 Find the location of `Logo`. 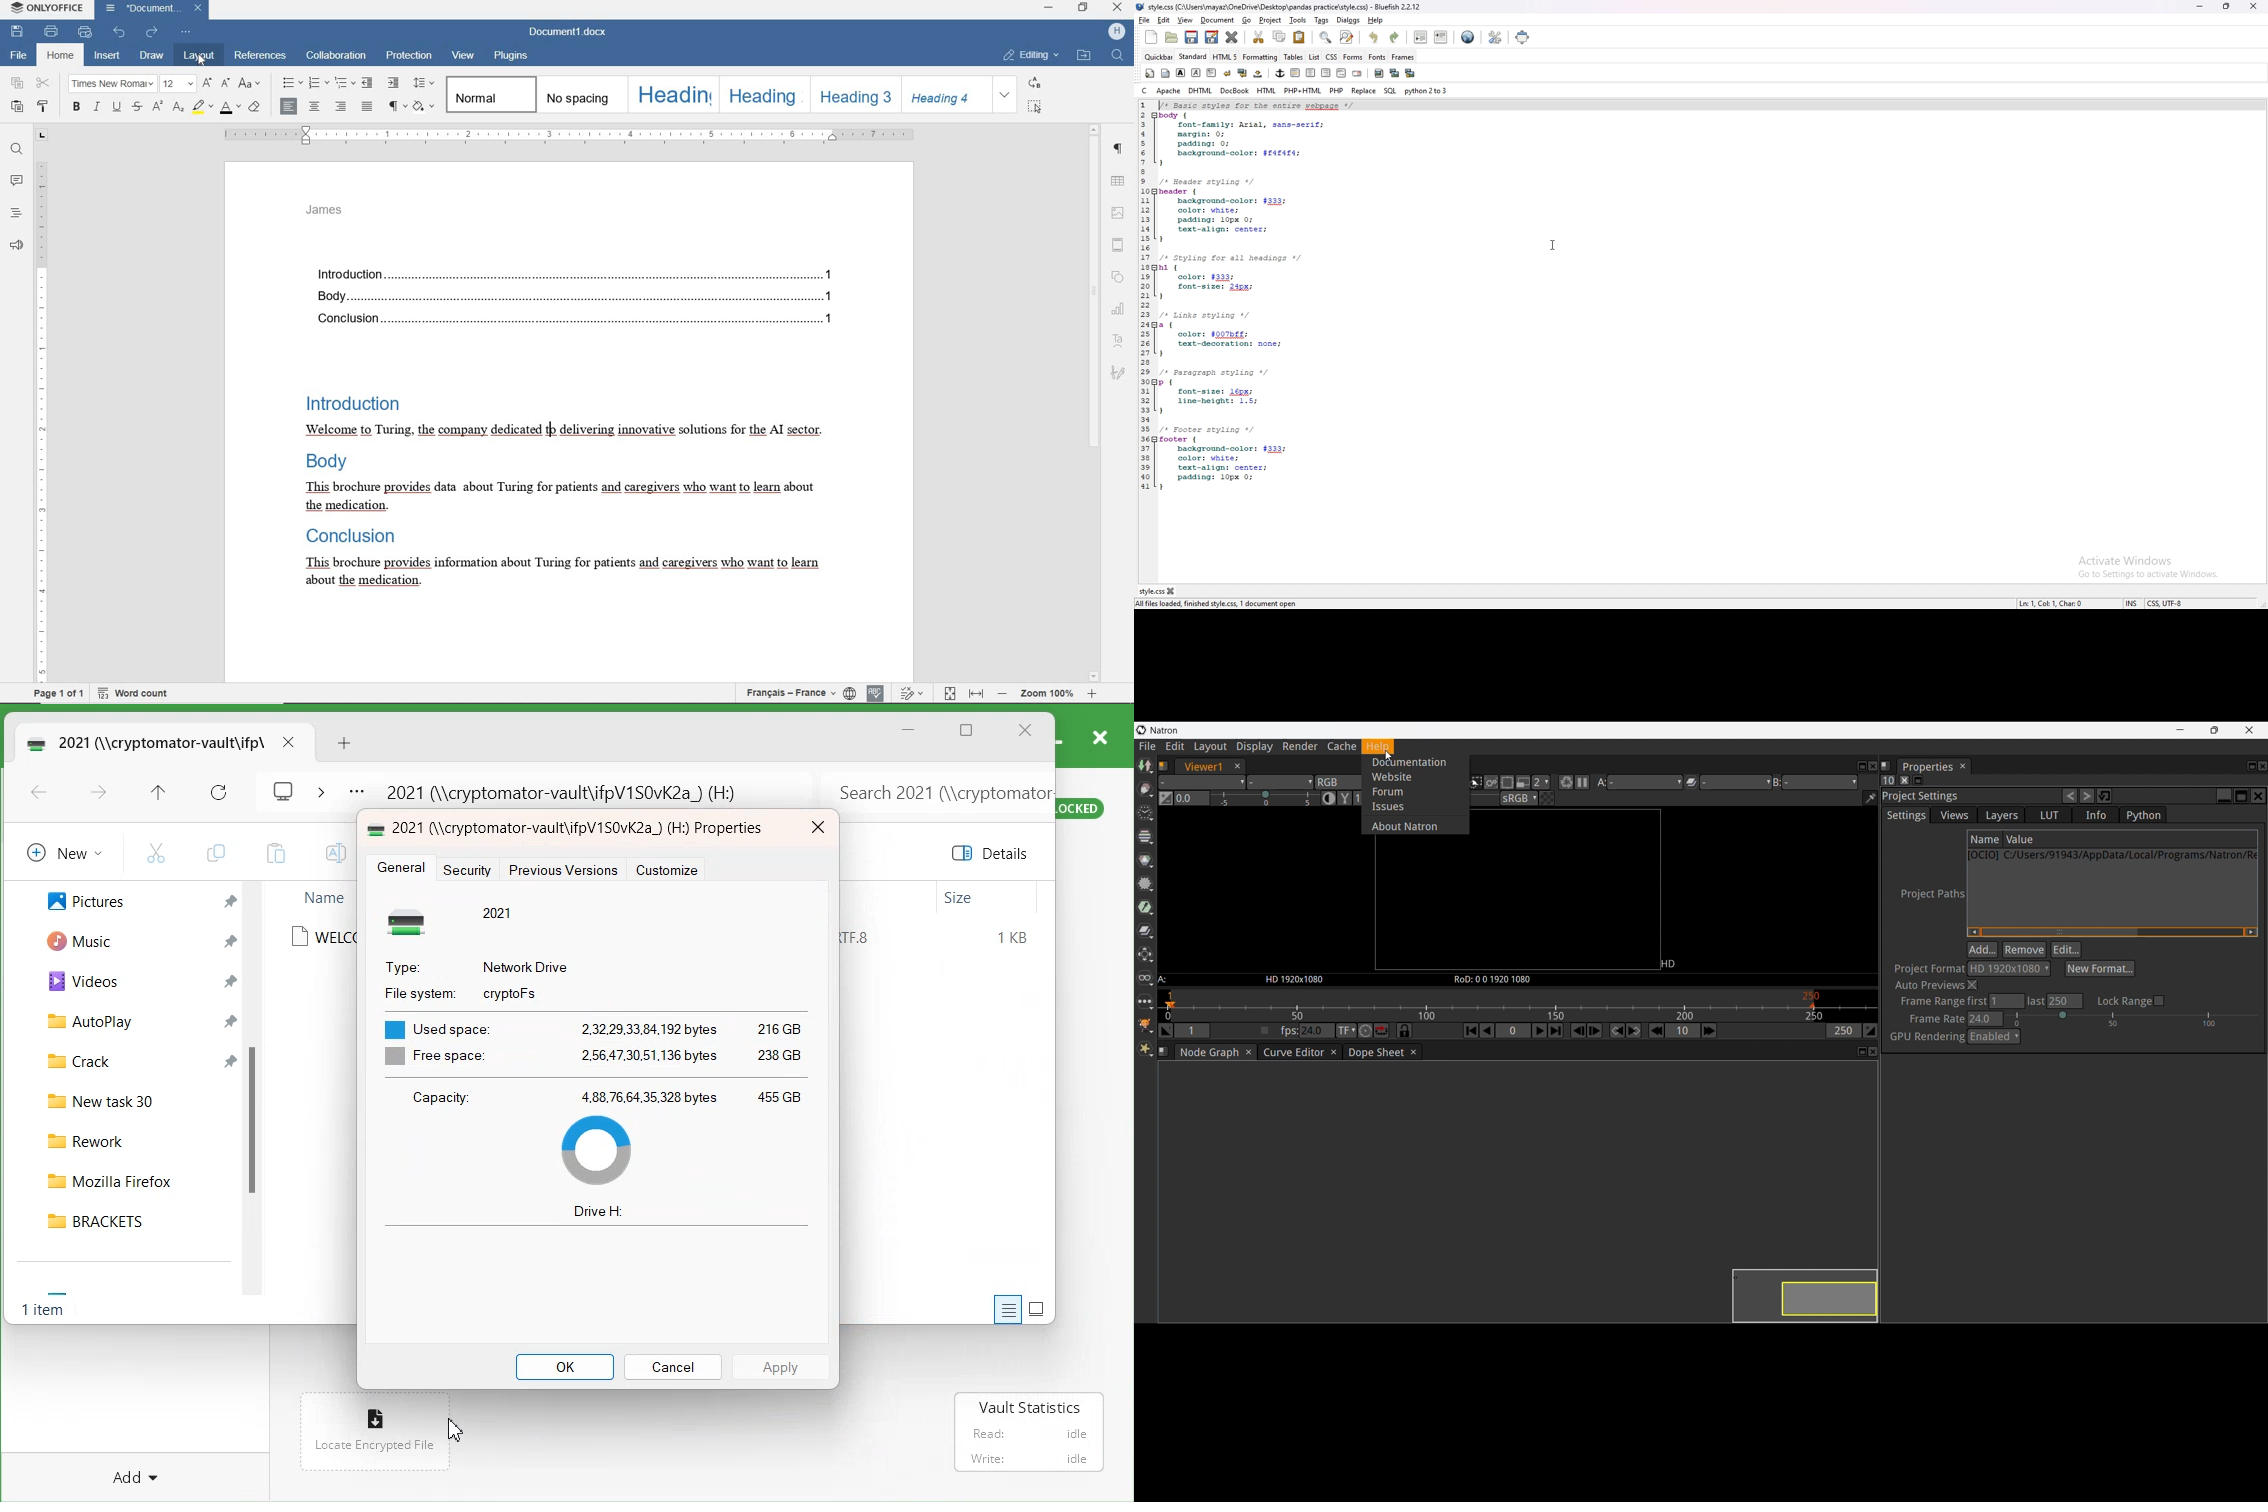

Logo is located at coordinates (284, 789).